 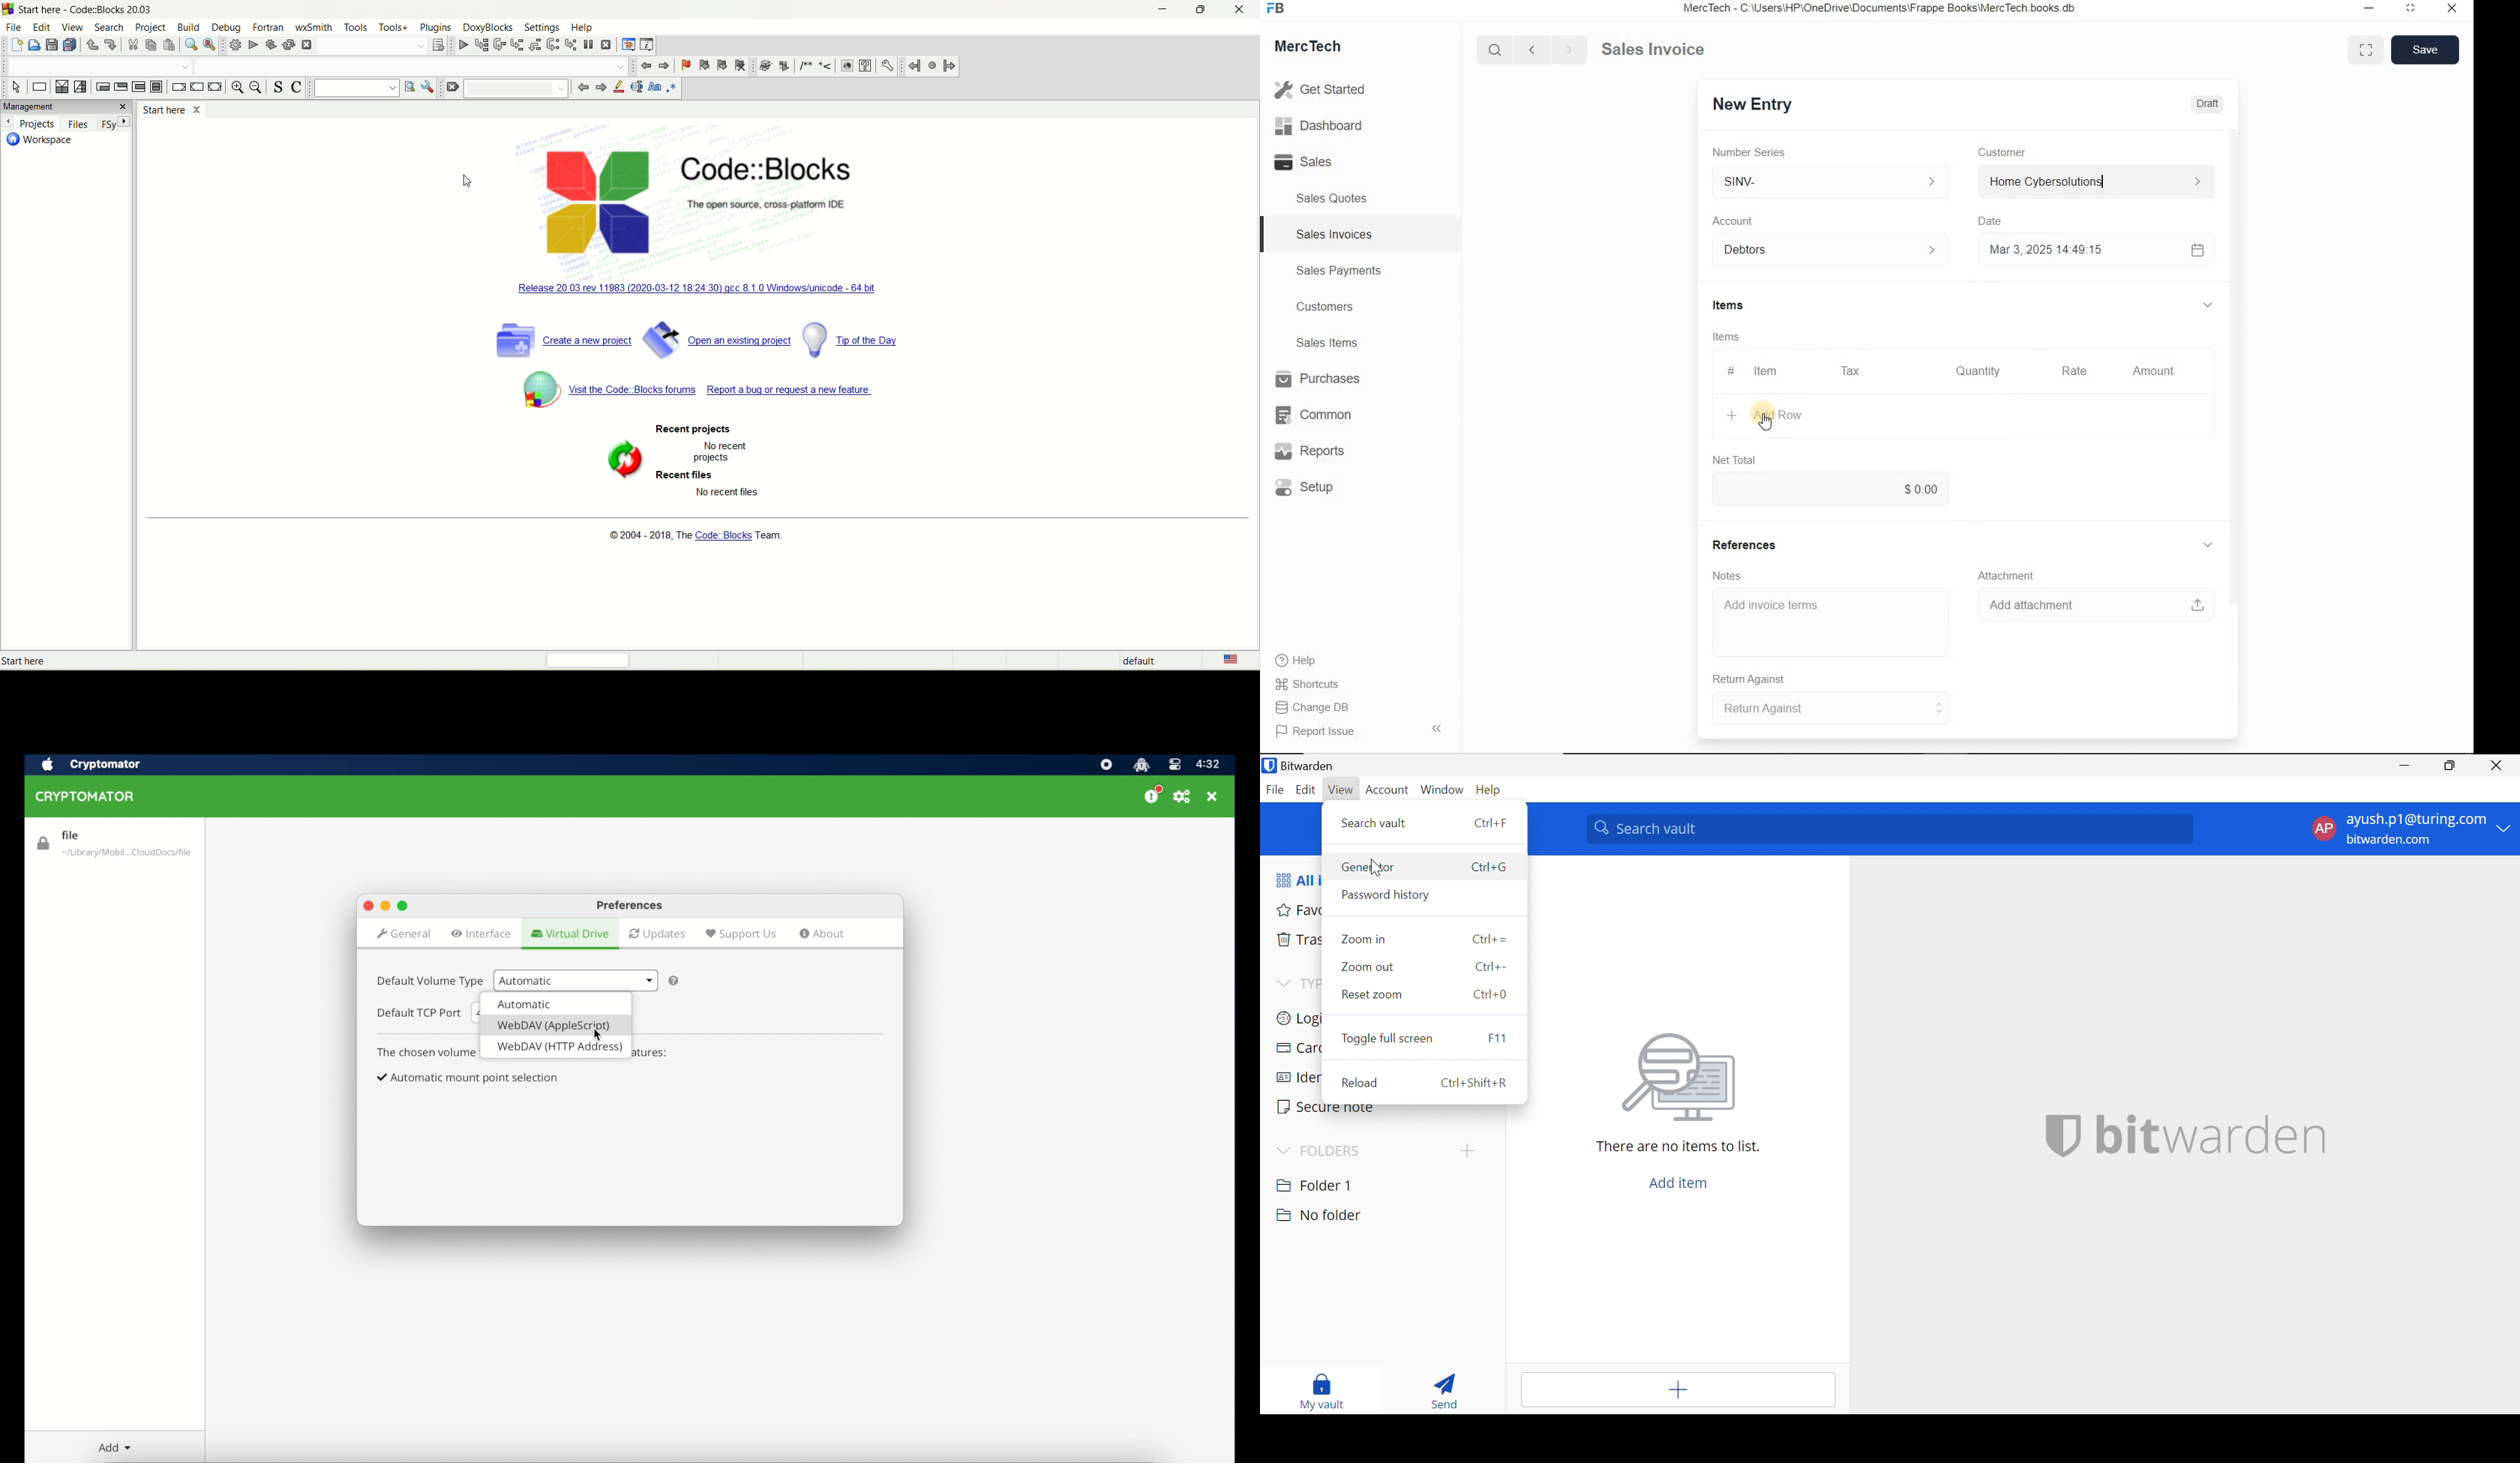 What do you see at coordinates (1337, 271) in the screenshot?
I see `Sales Payments` at bounding box center [1337, 271].